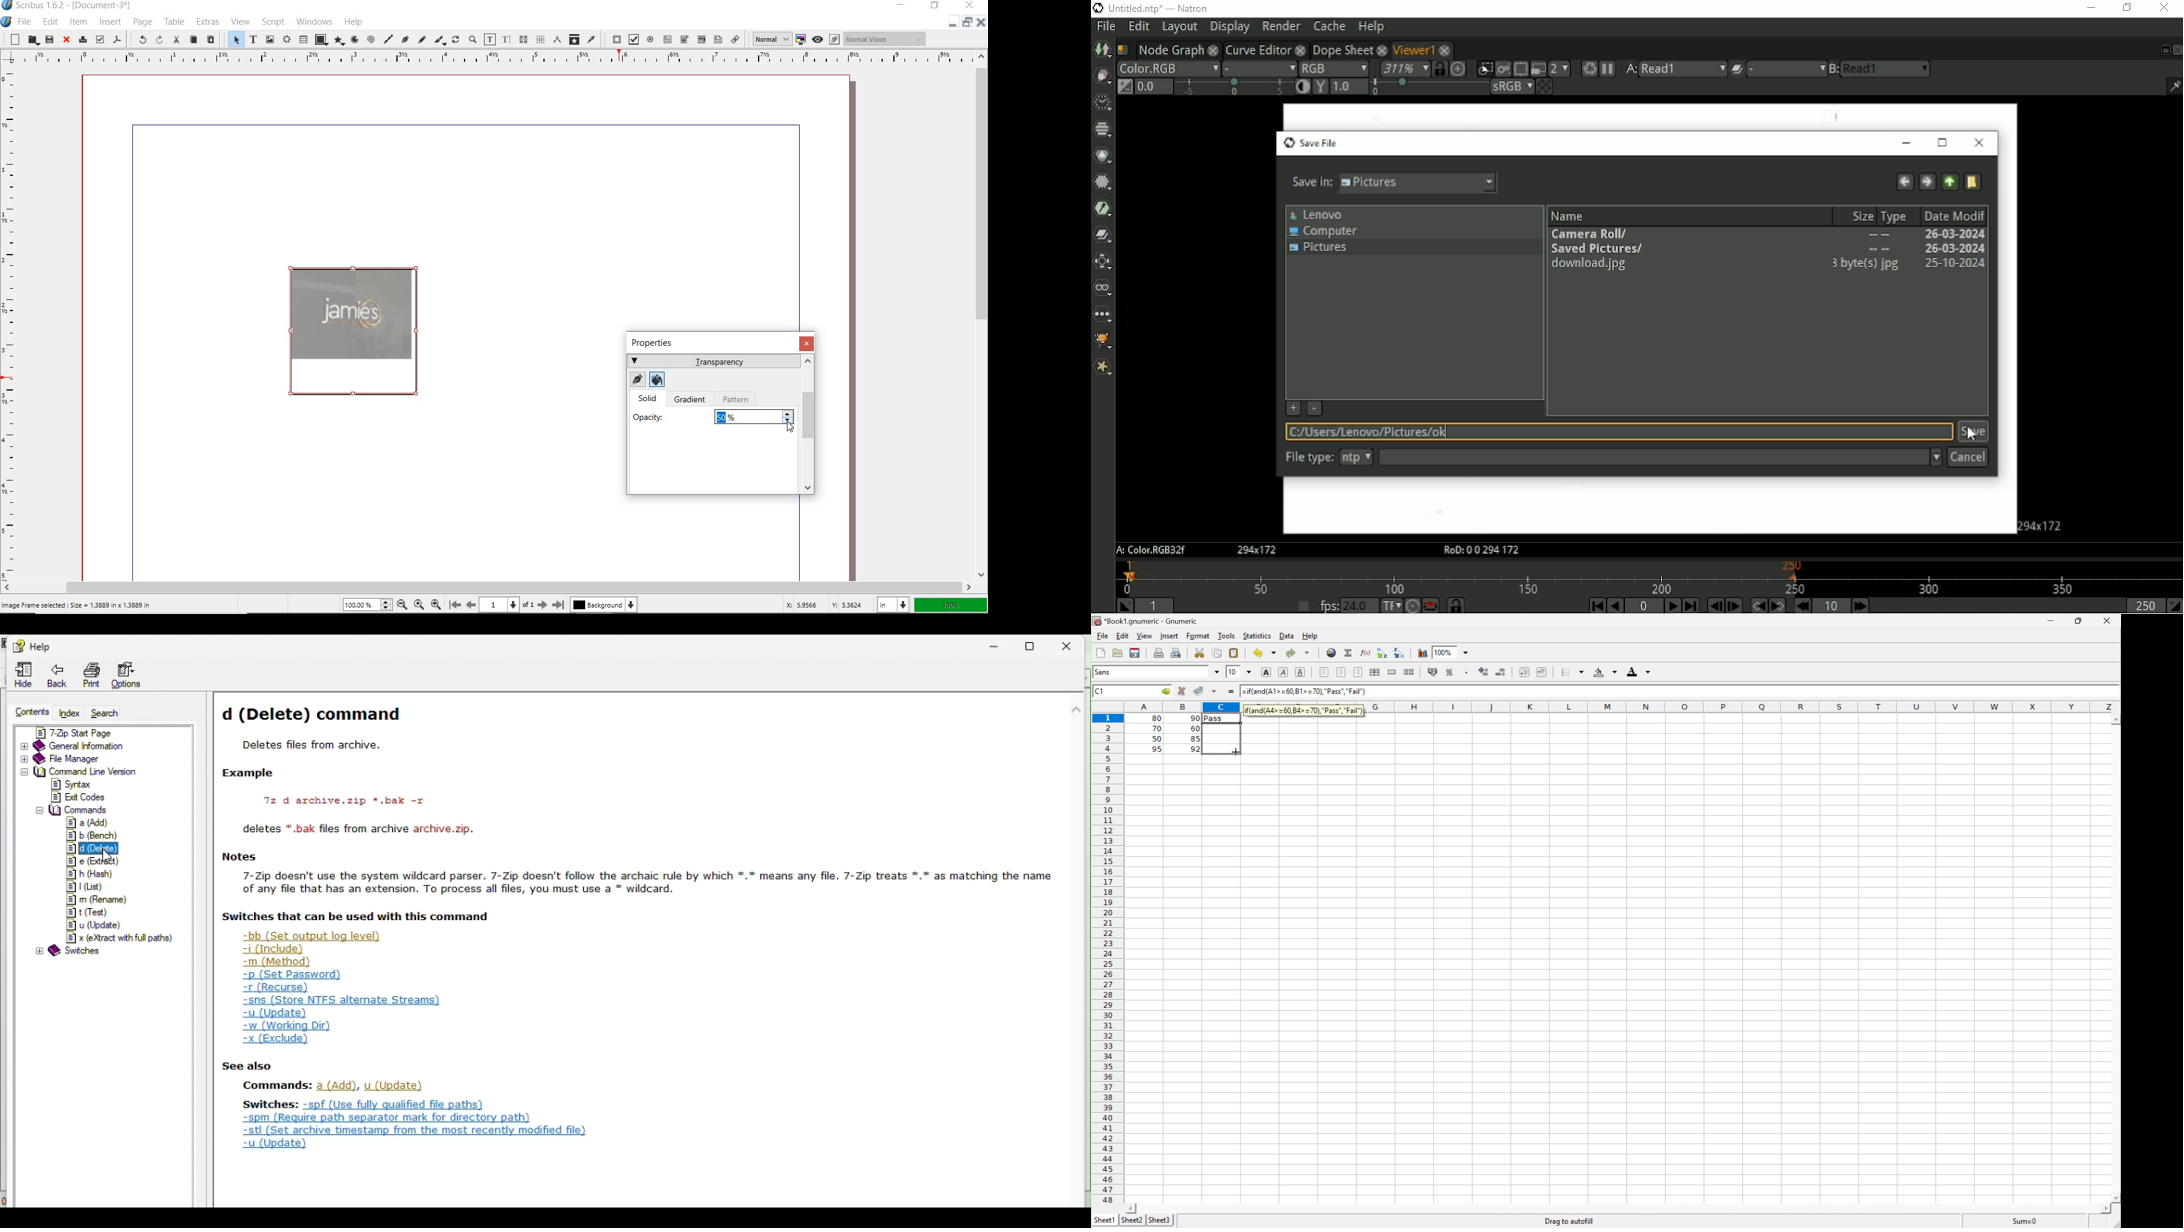 The image size is (2184, 1232). What do you see at coordinates (507, 605) in the screenshot?
I see `current page` at bounding box center [507, 605].